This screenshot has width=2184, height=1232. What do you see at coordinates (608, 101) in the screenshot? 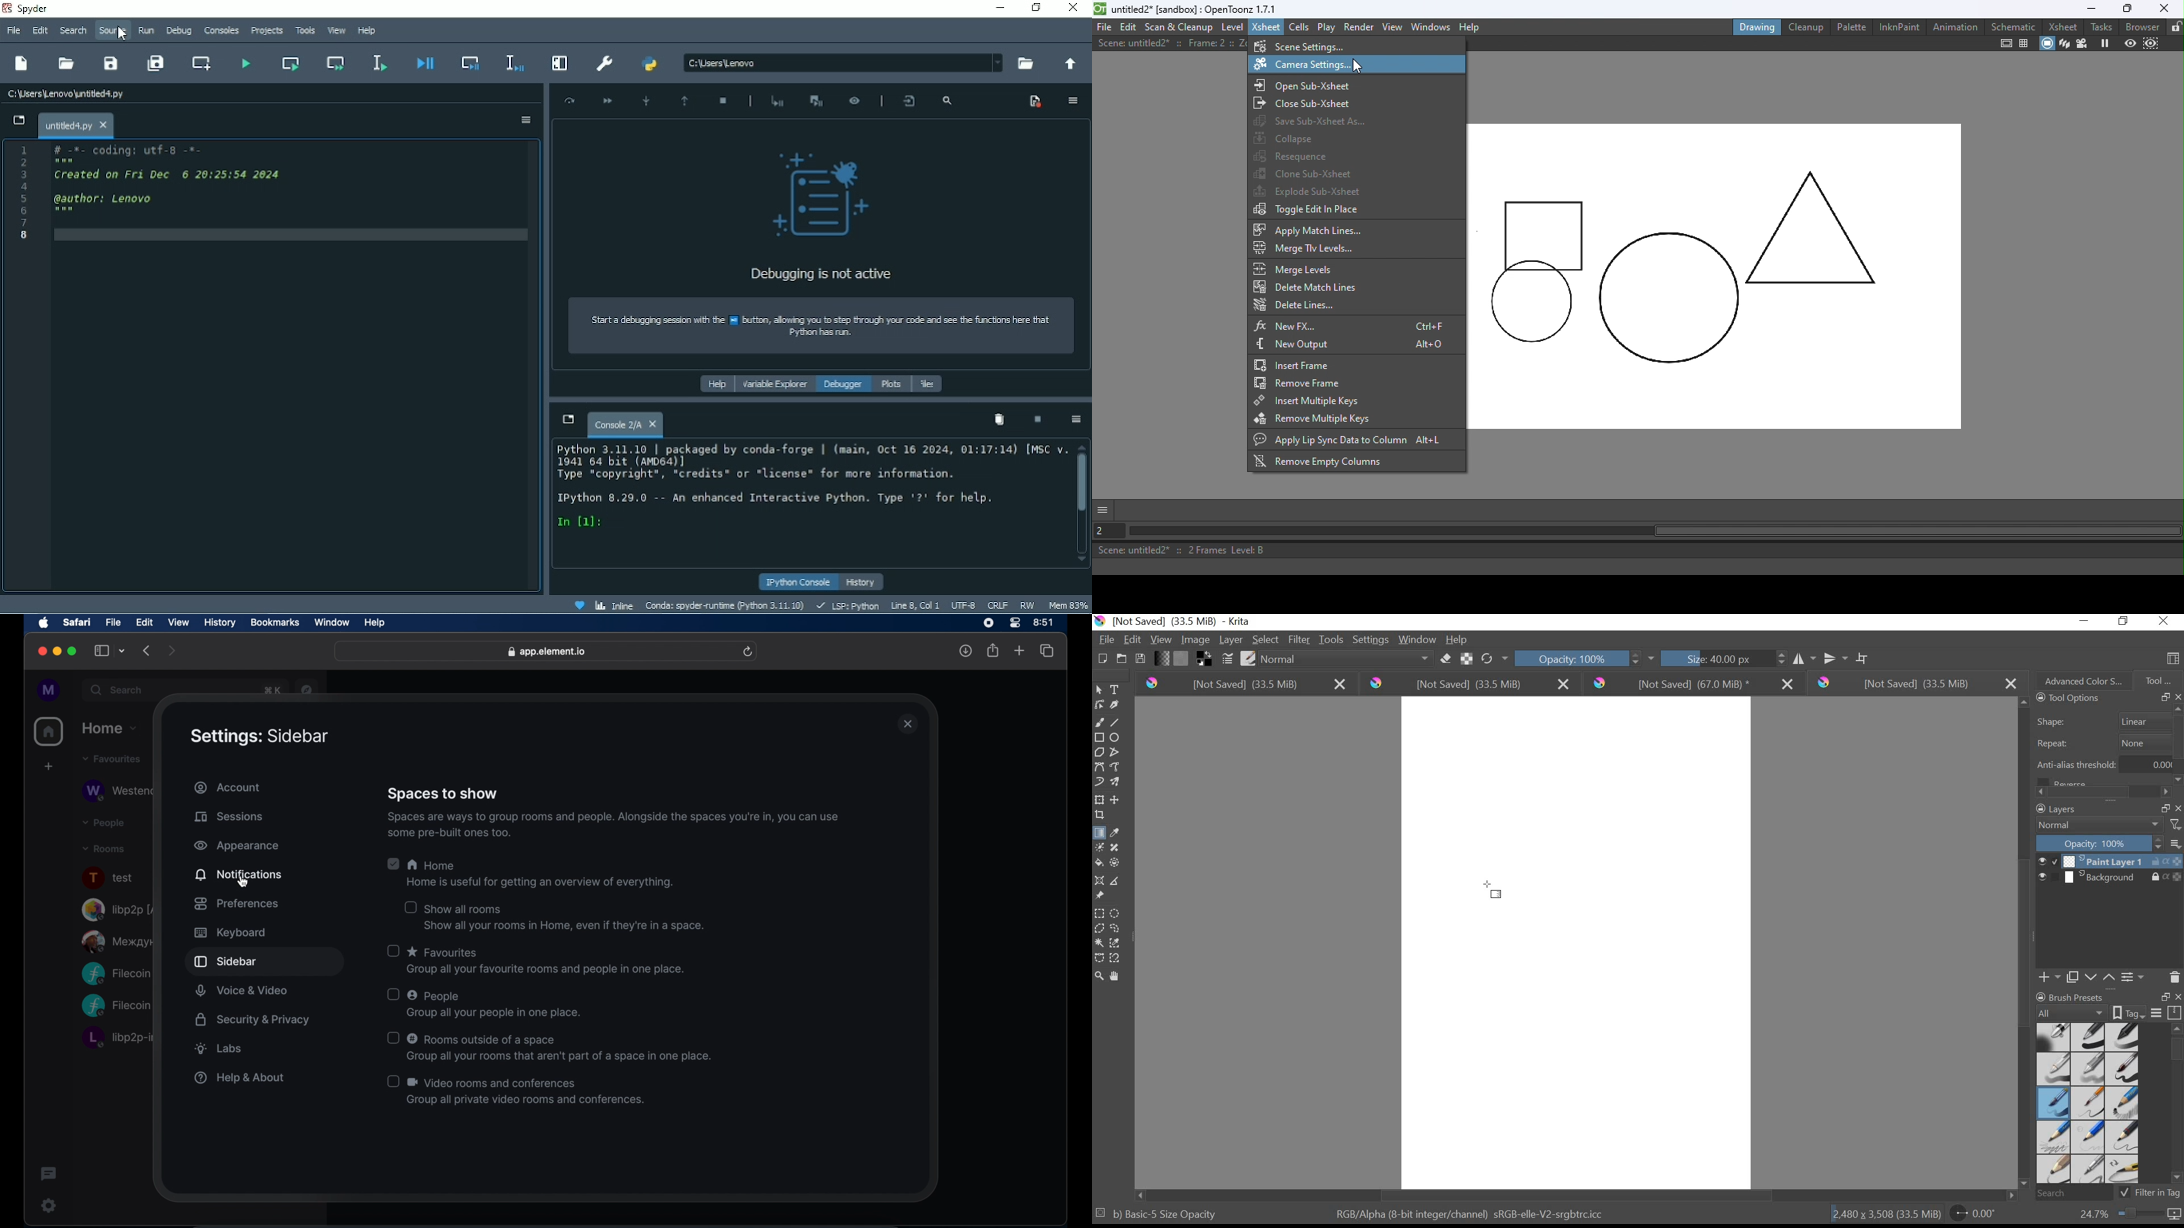
I see `Continue execution until next breakpoint` at bounding box center [608, 101].